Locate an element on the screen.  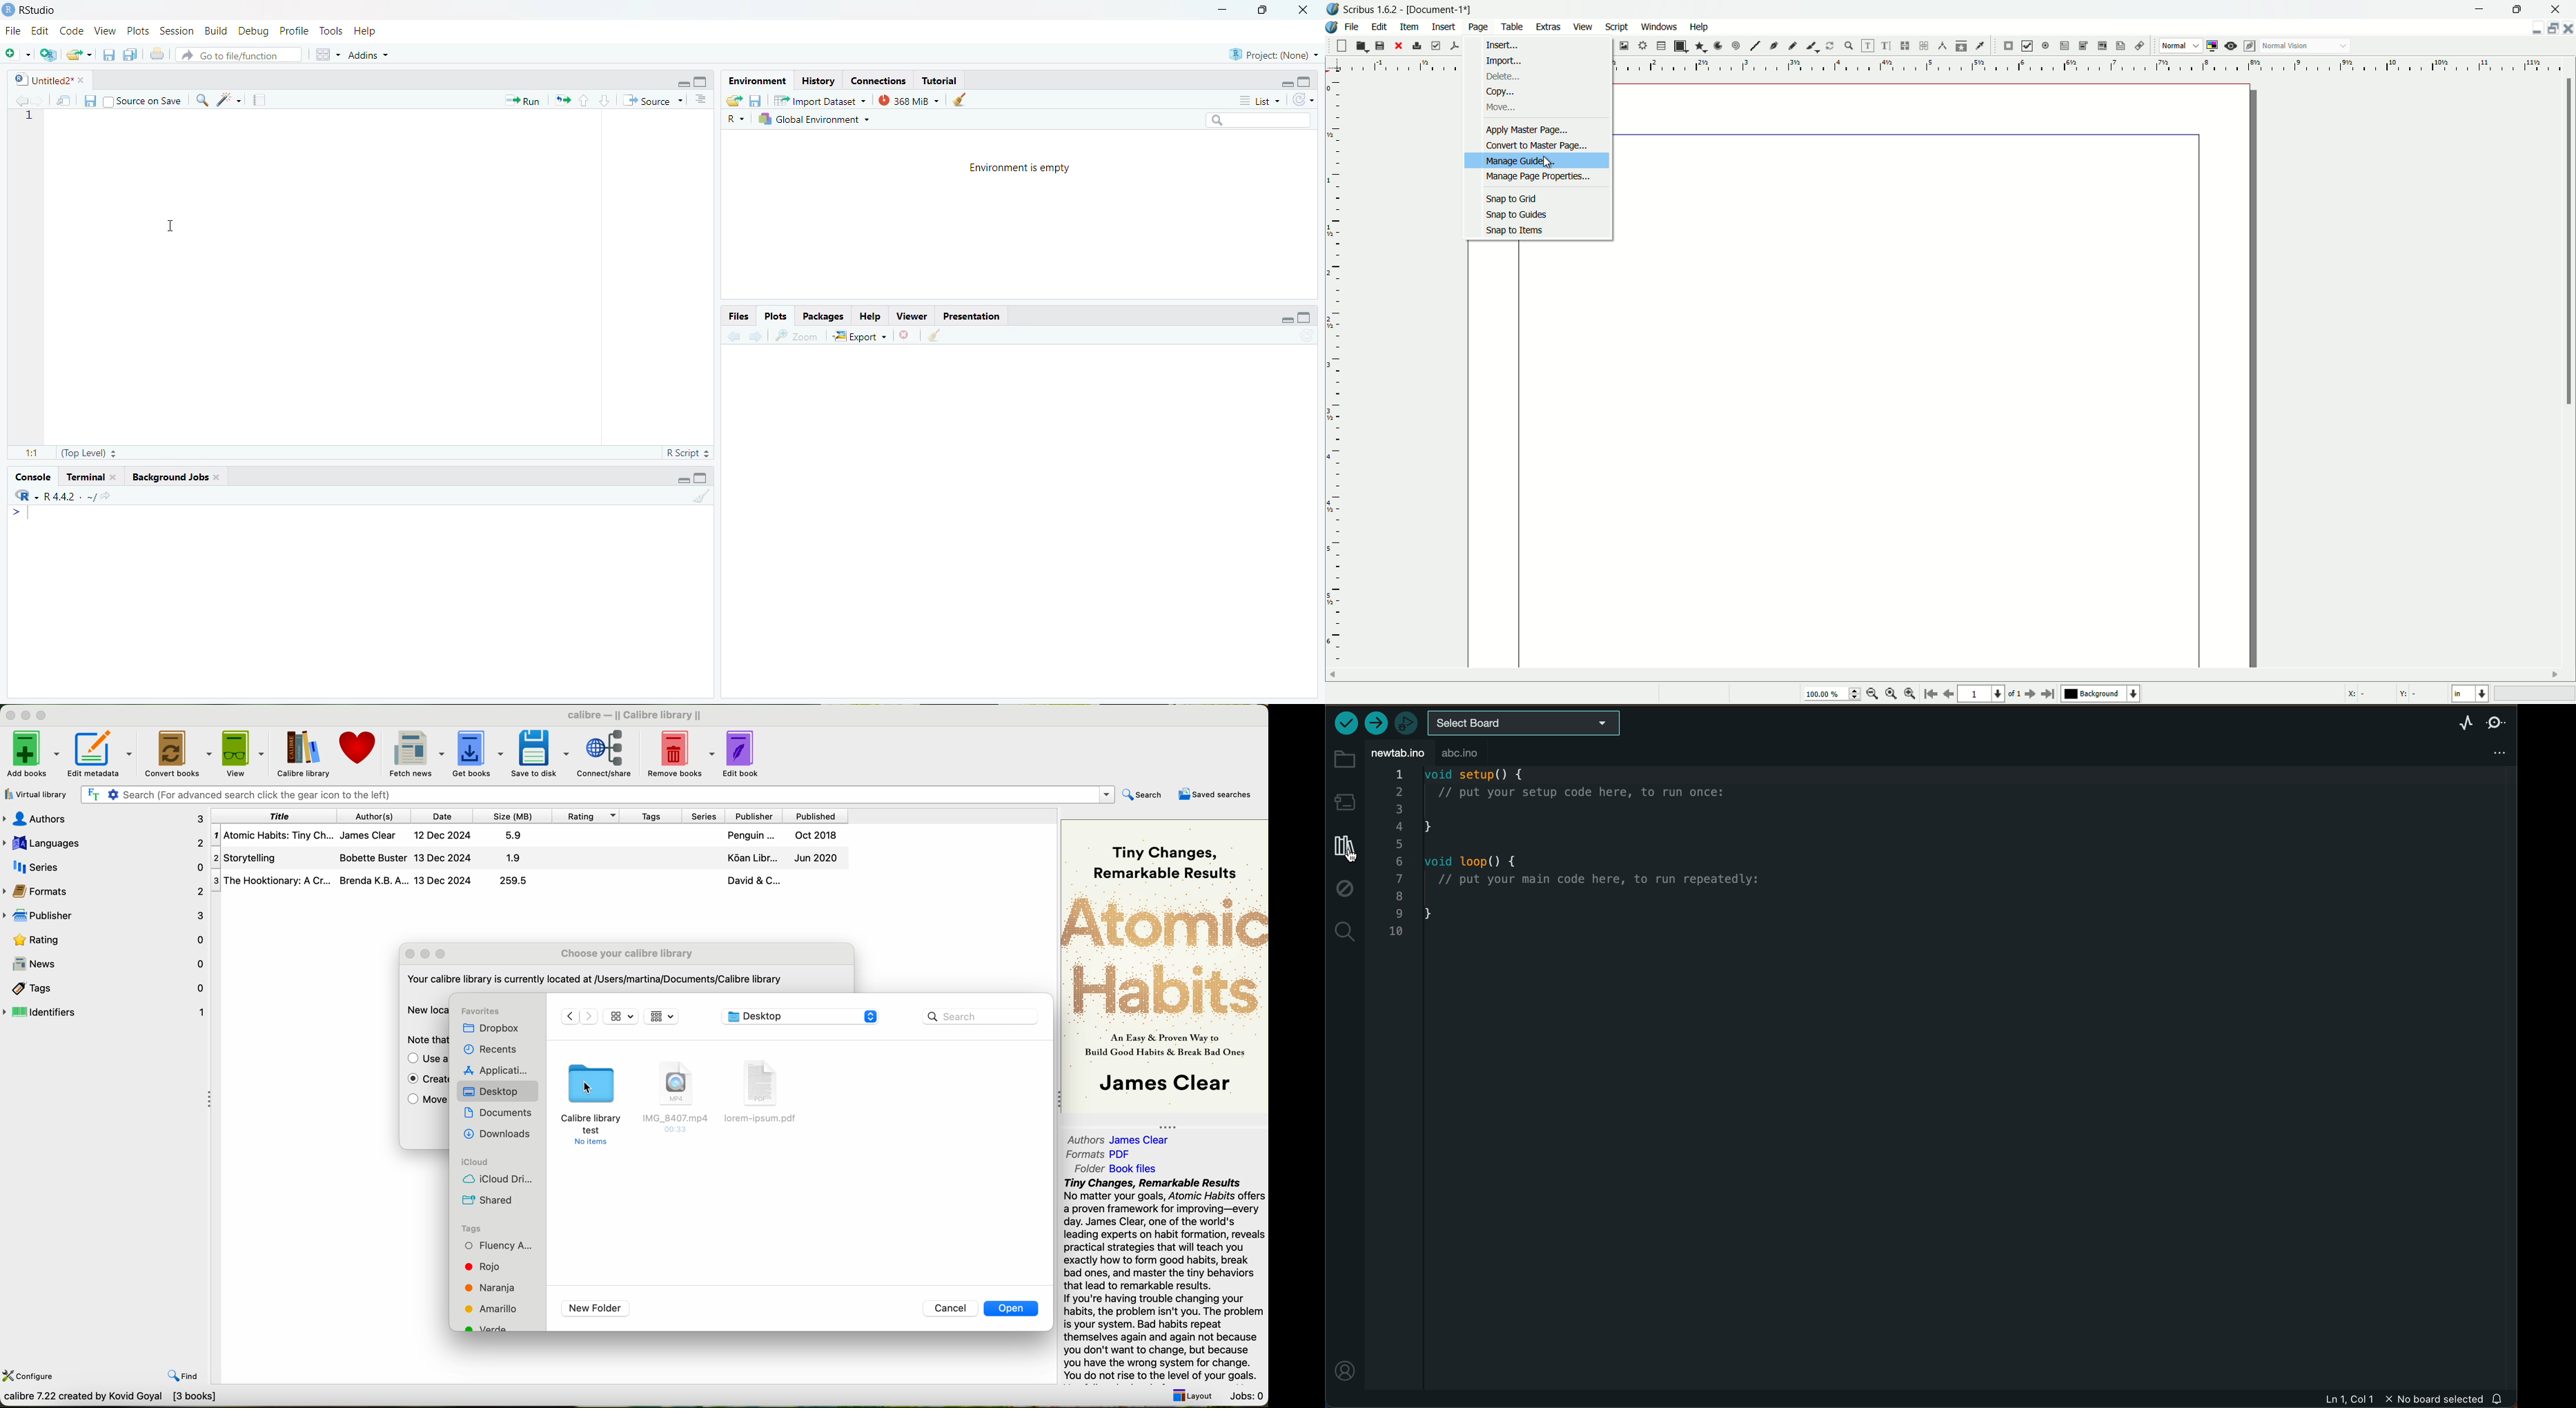
Environment is empty is located at coordinates (1025, 168).